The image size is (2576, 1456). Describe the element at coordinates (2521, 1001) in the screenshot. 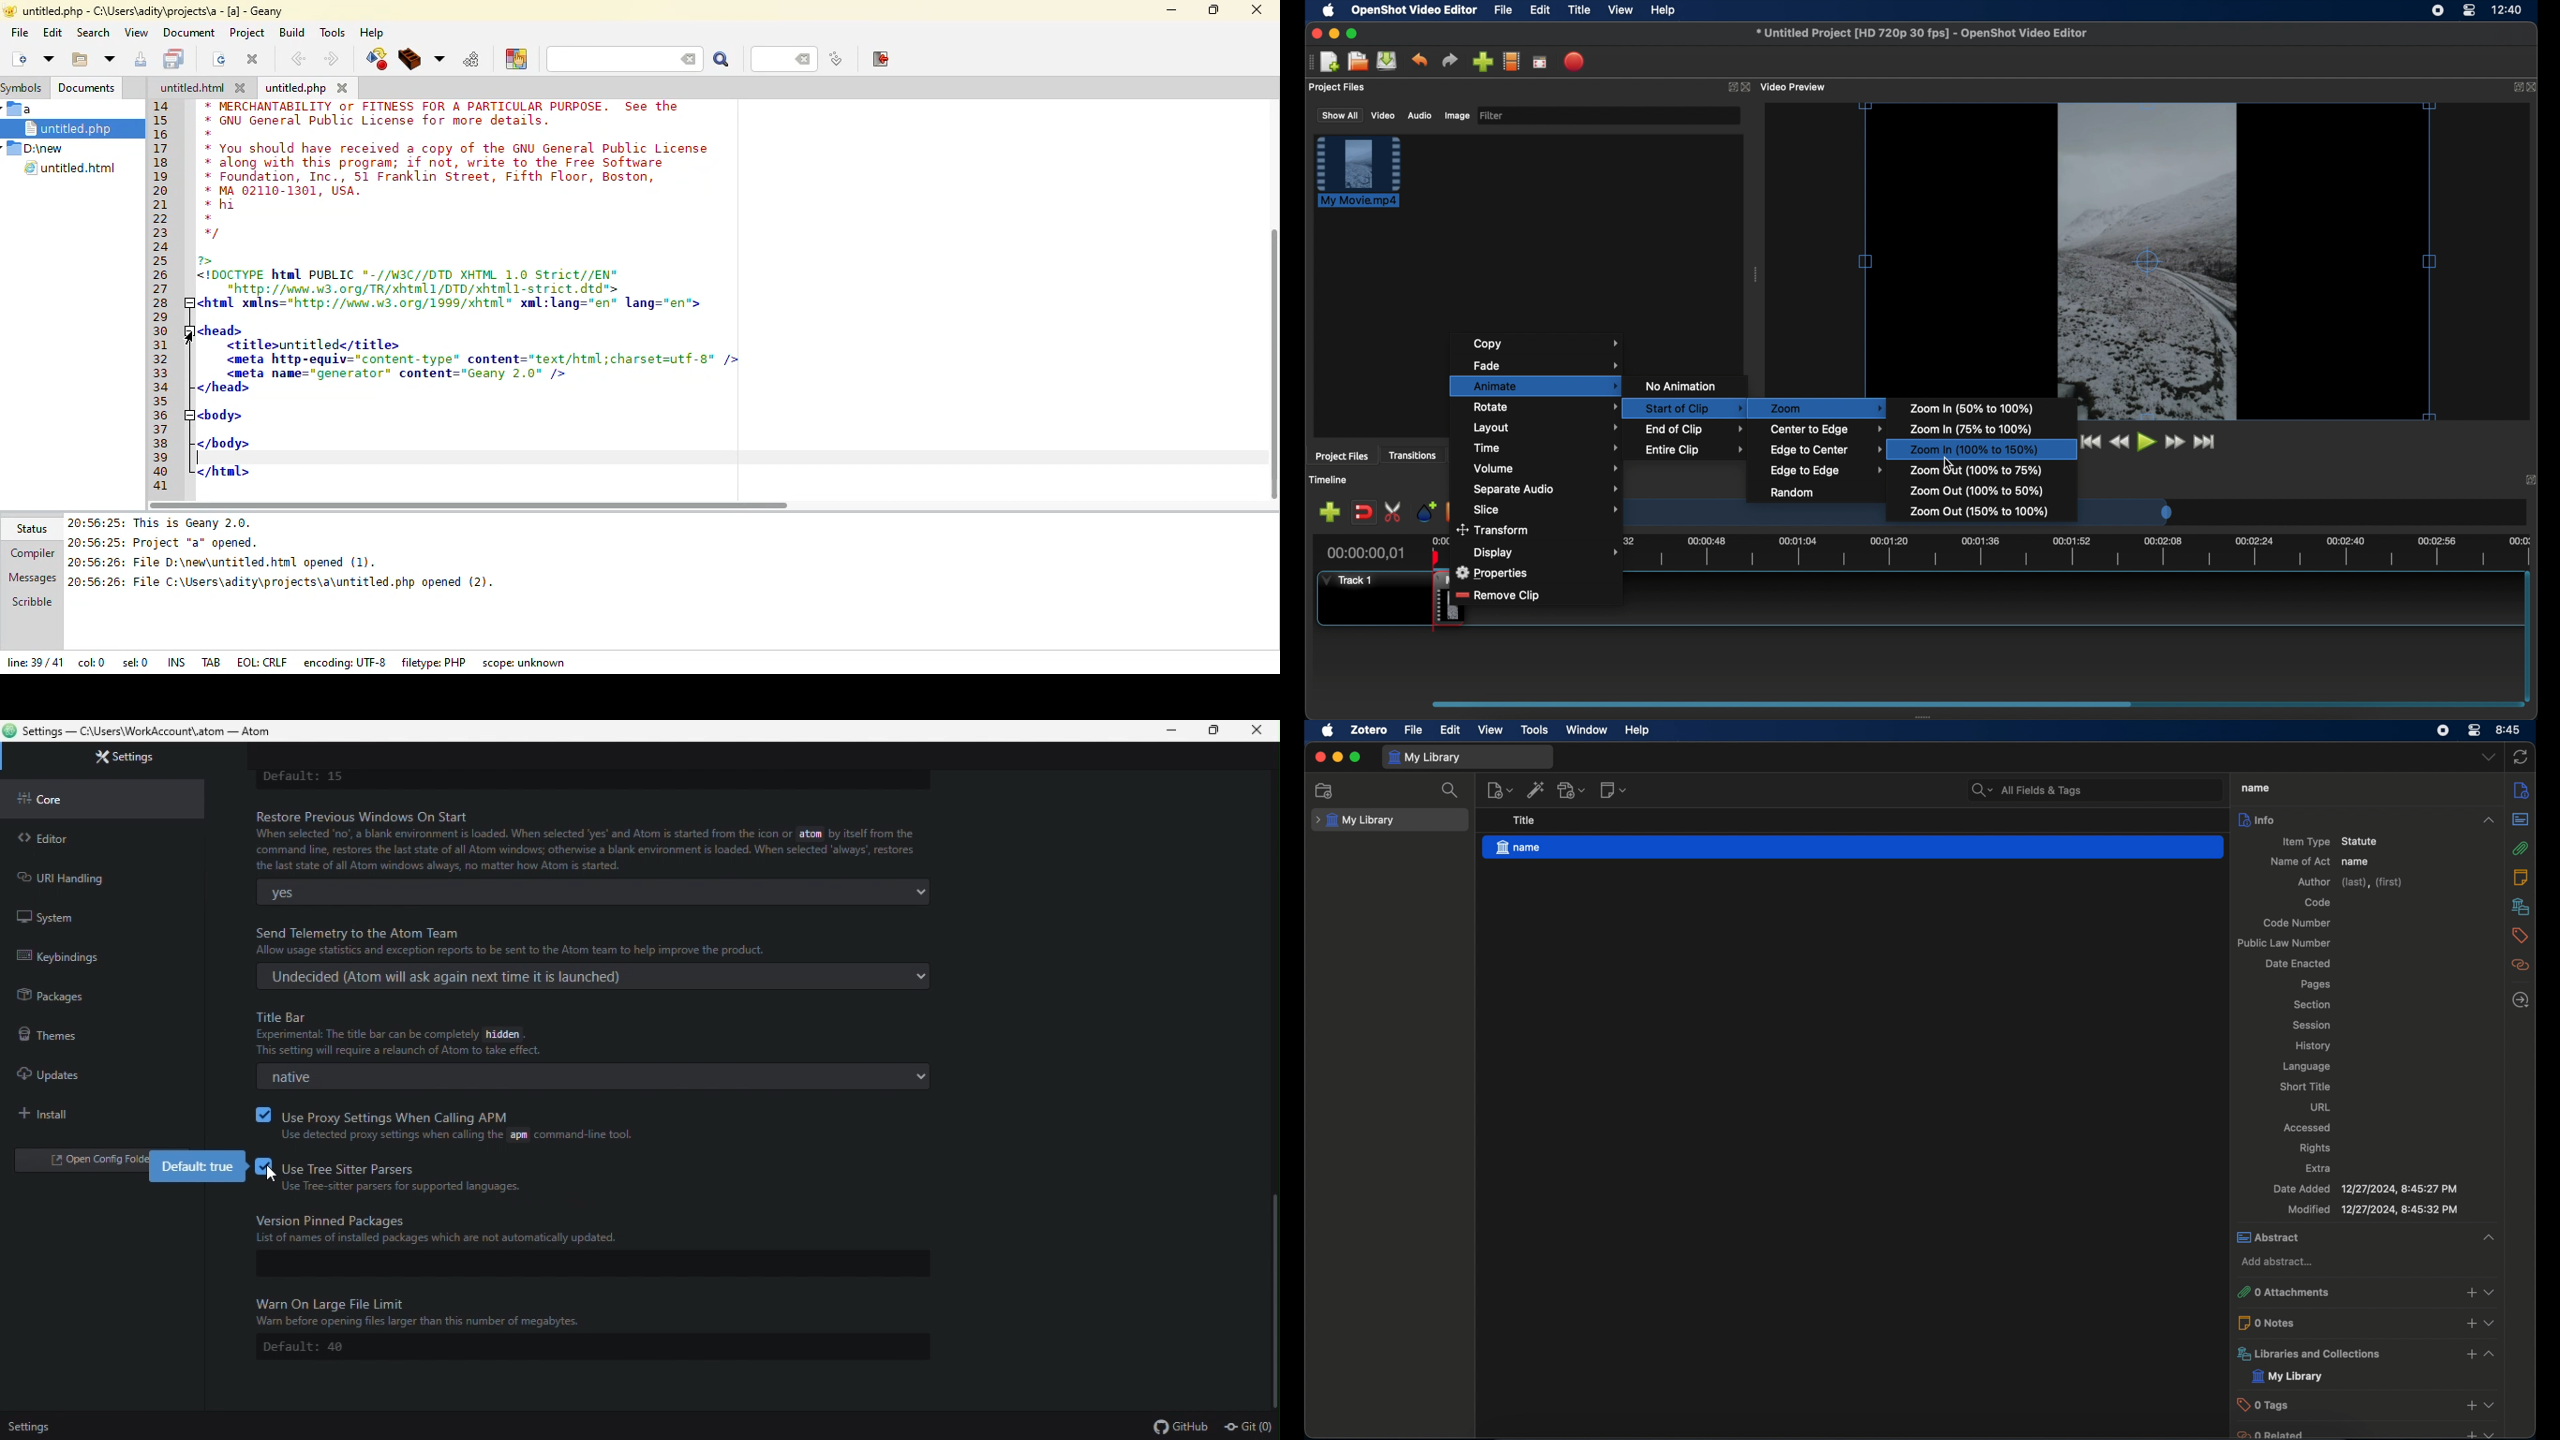

I see `locate` at that location.